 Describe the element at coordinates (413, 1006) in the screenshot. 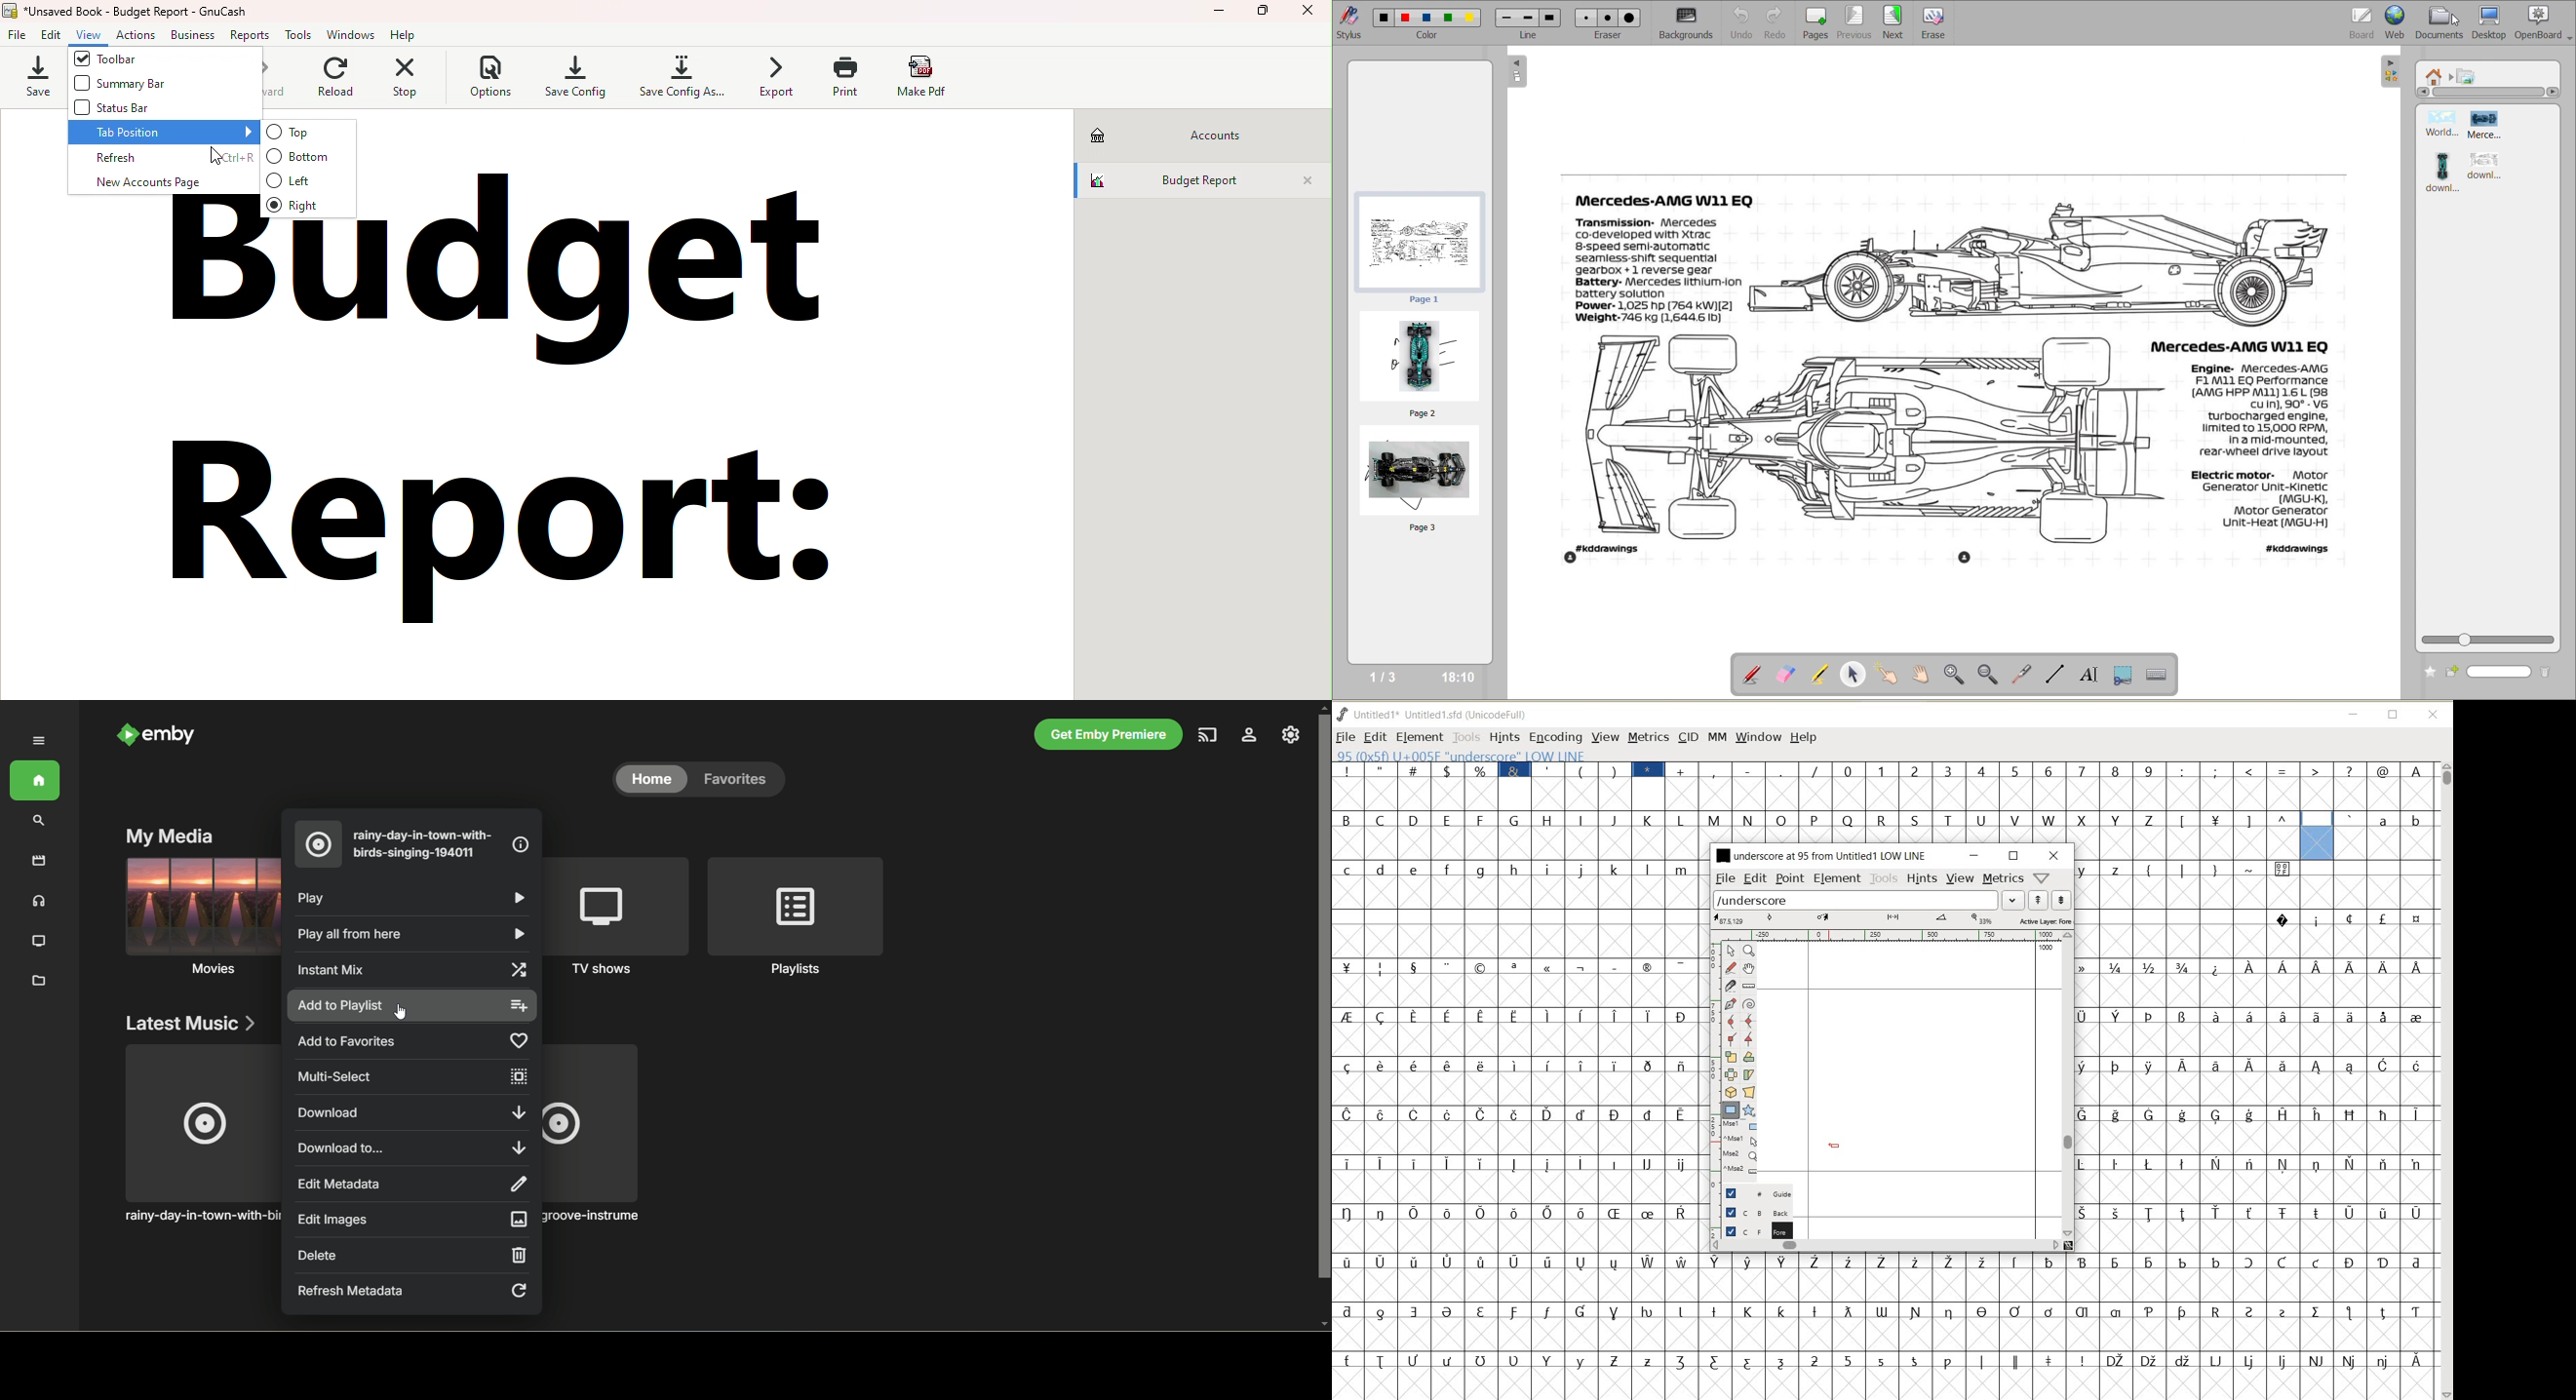

I see `add to playlist` at that location.